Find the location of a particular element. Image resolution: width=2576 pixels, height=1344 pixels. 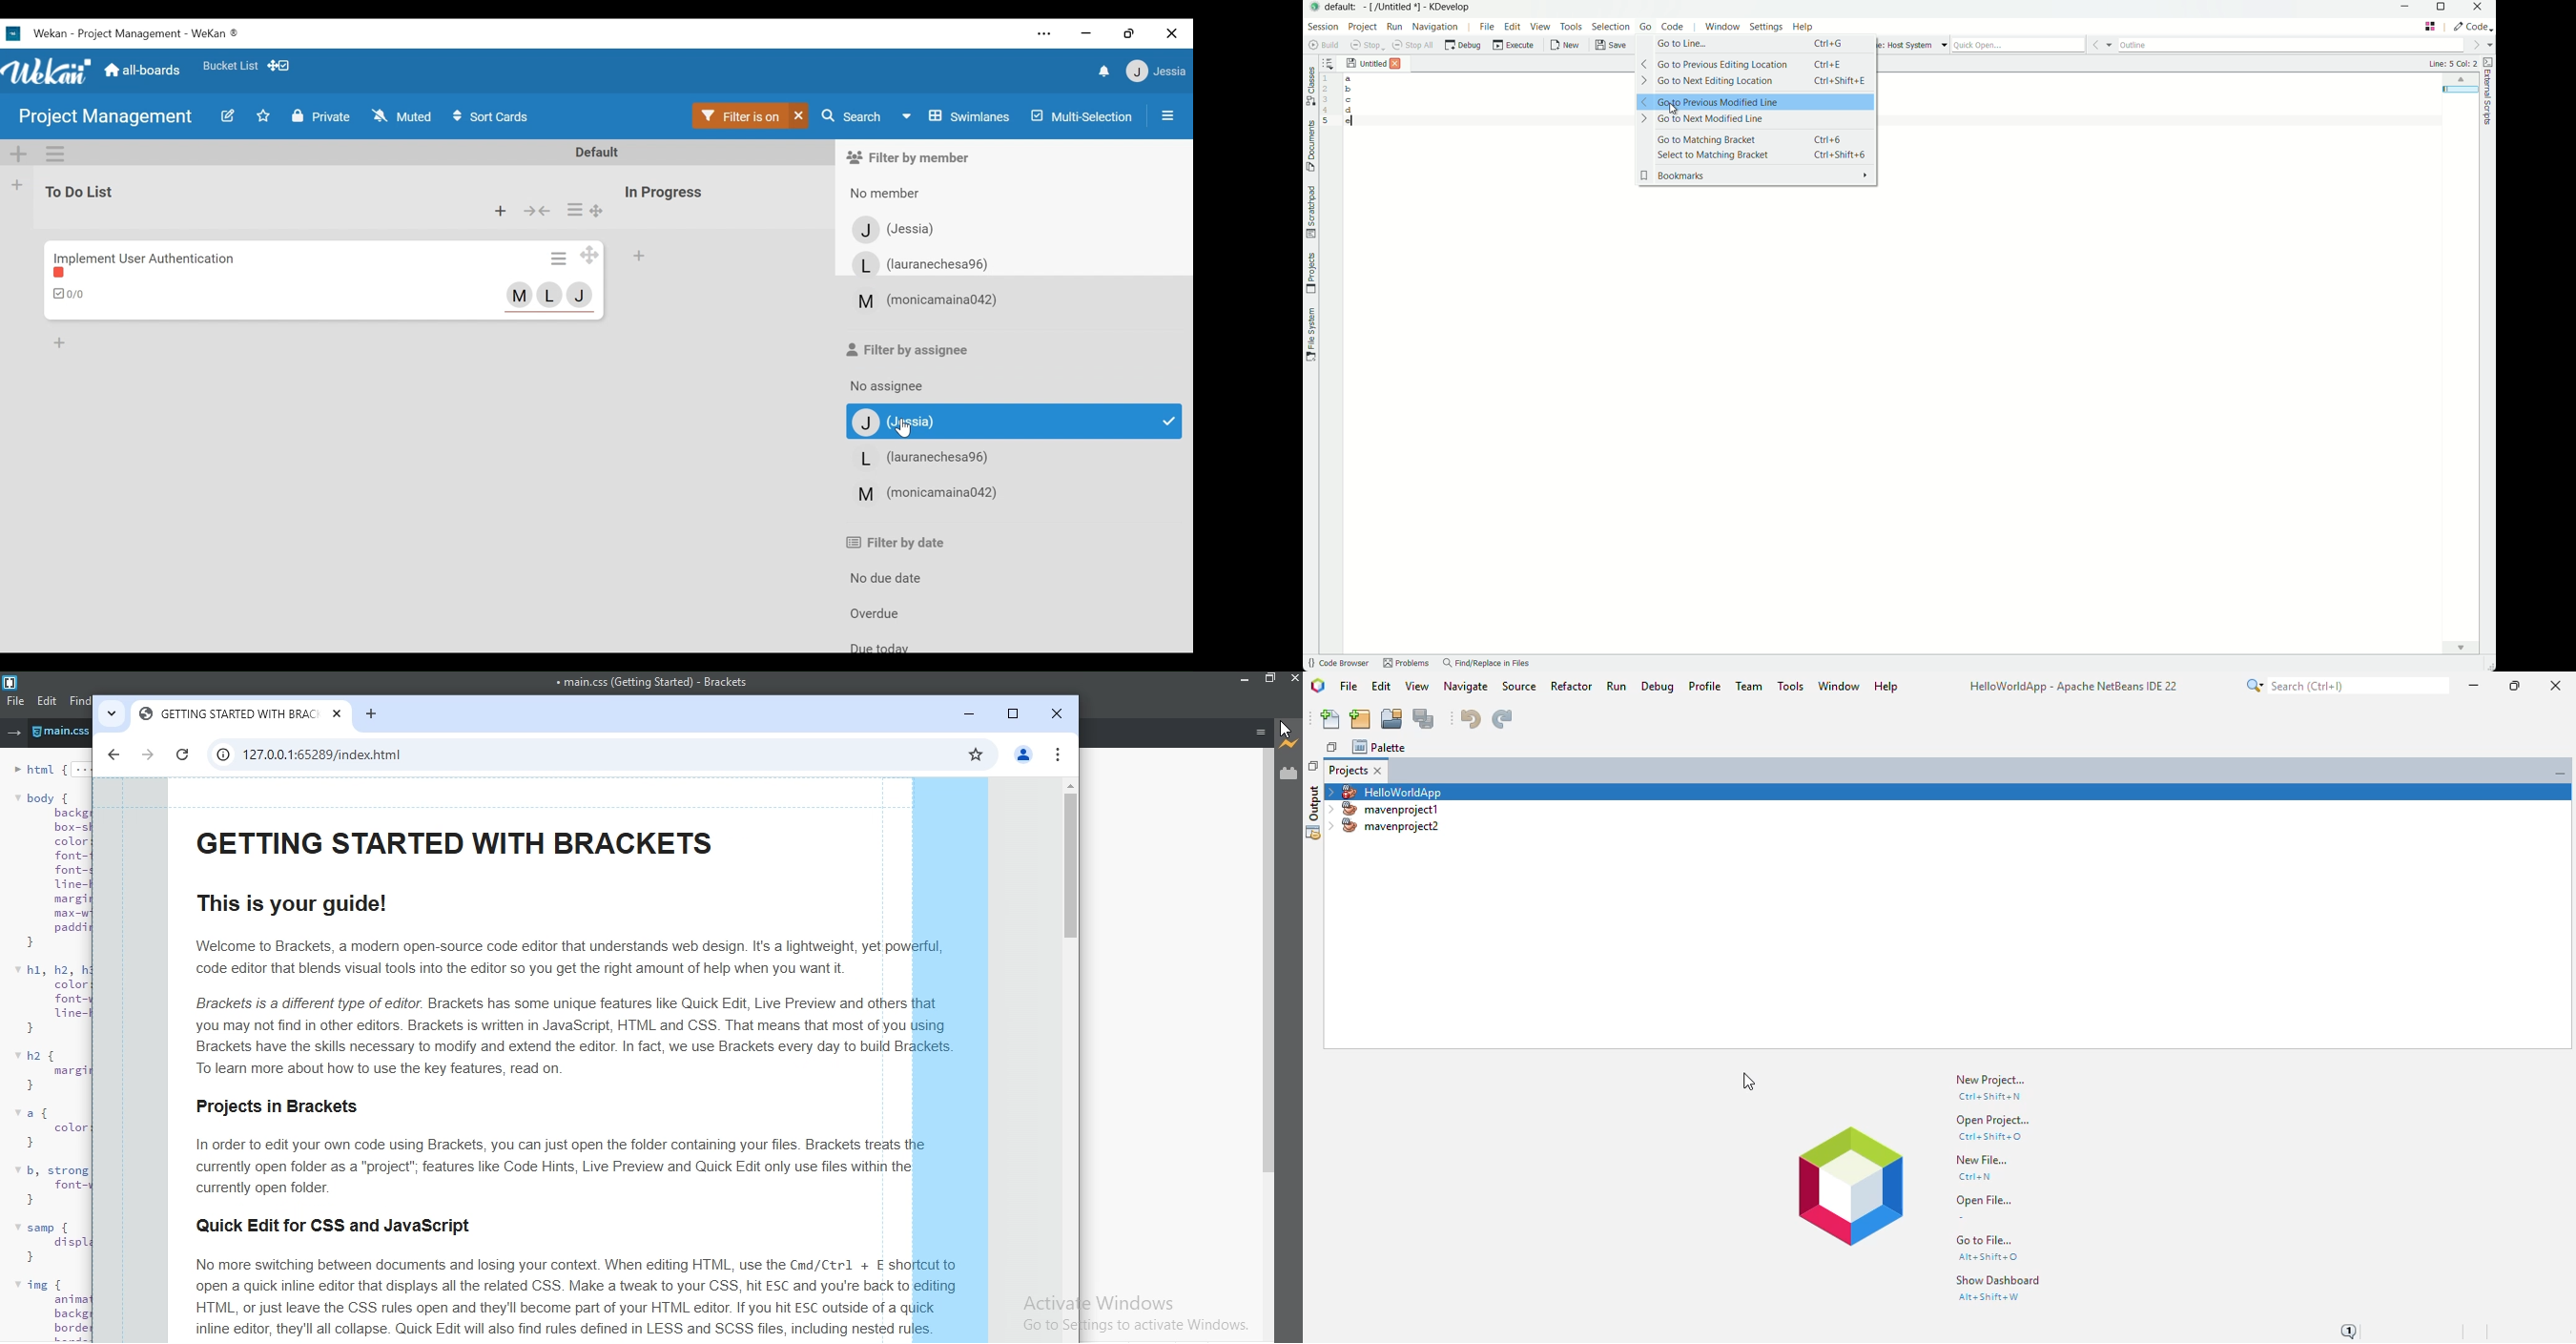

Open/Close Sidepane is located at coordinates (1167, 114).